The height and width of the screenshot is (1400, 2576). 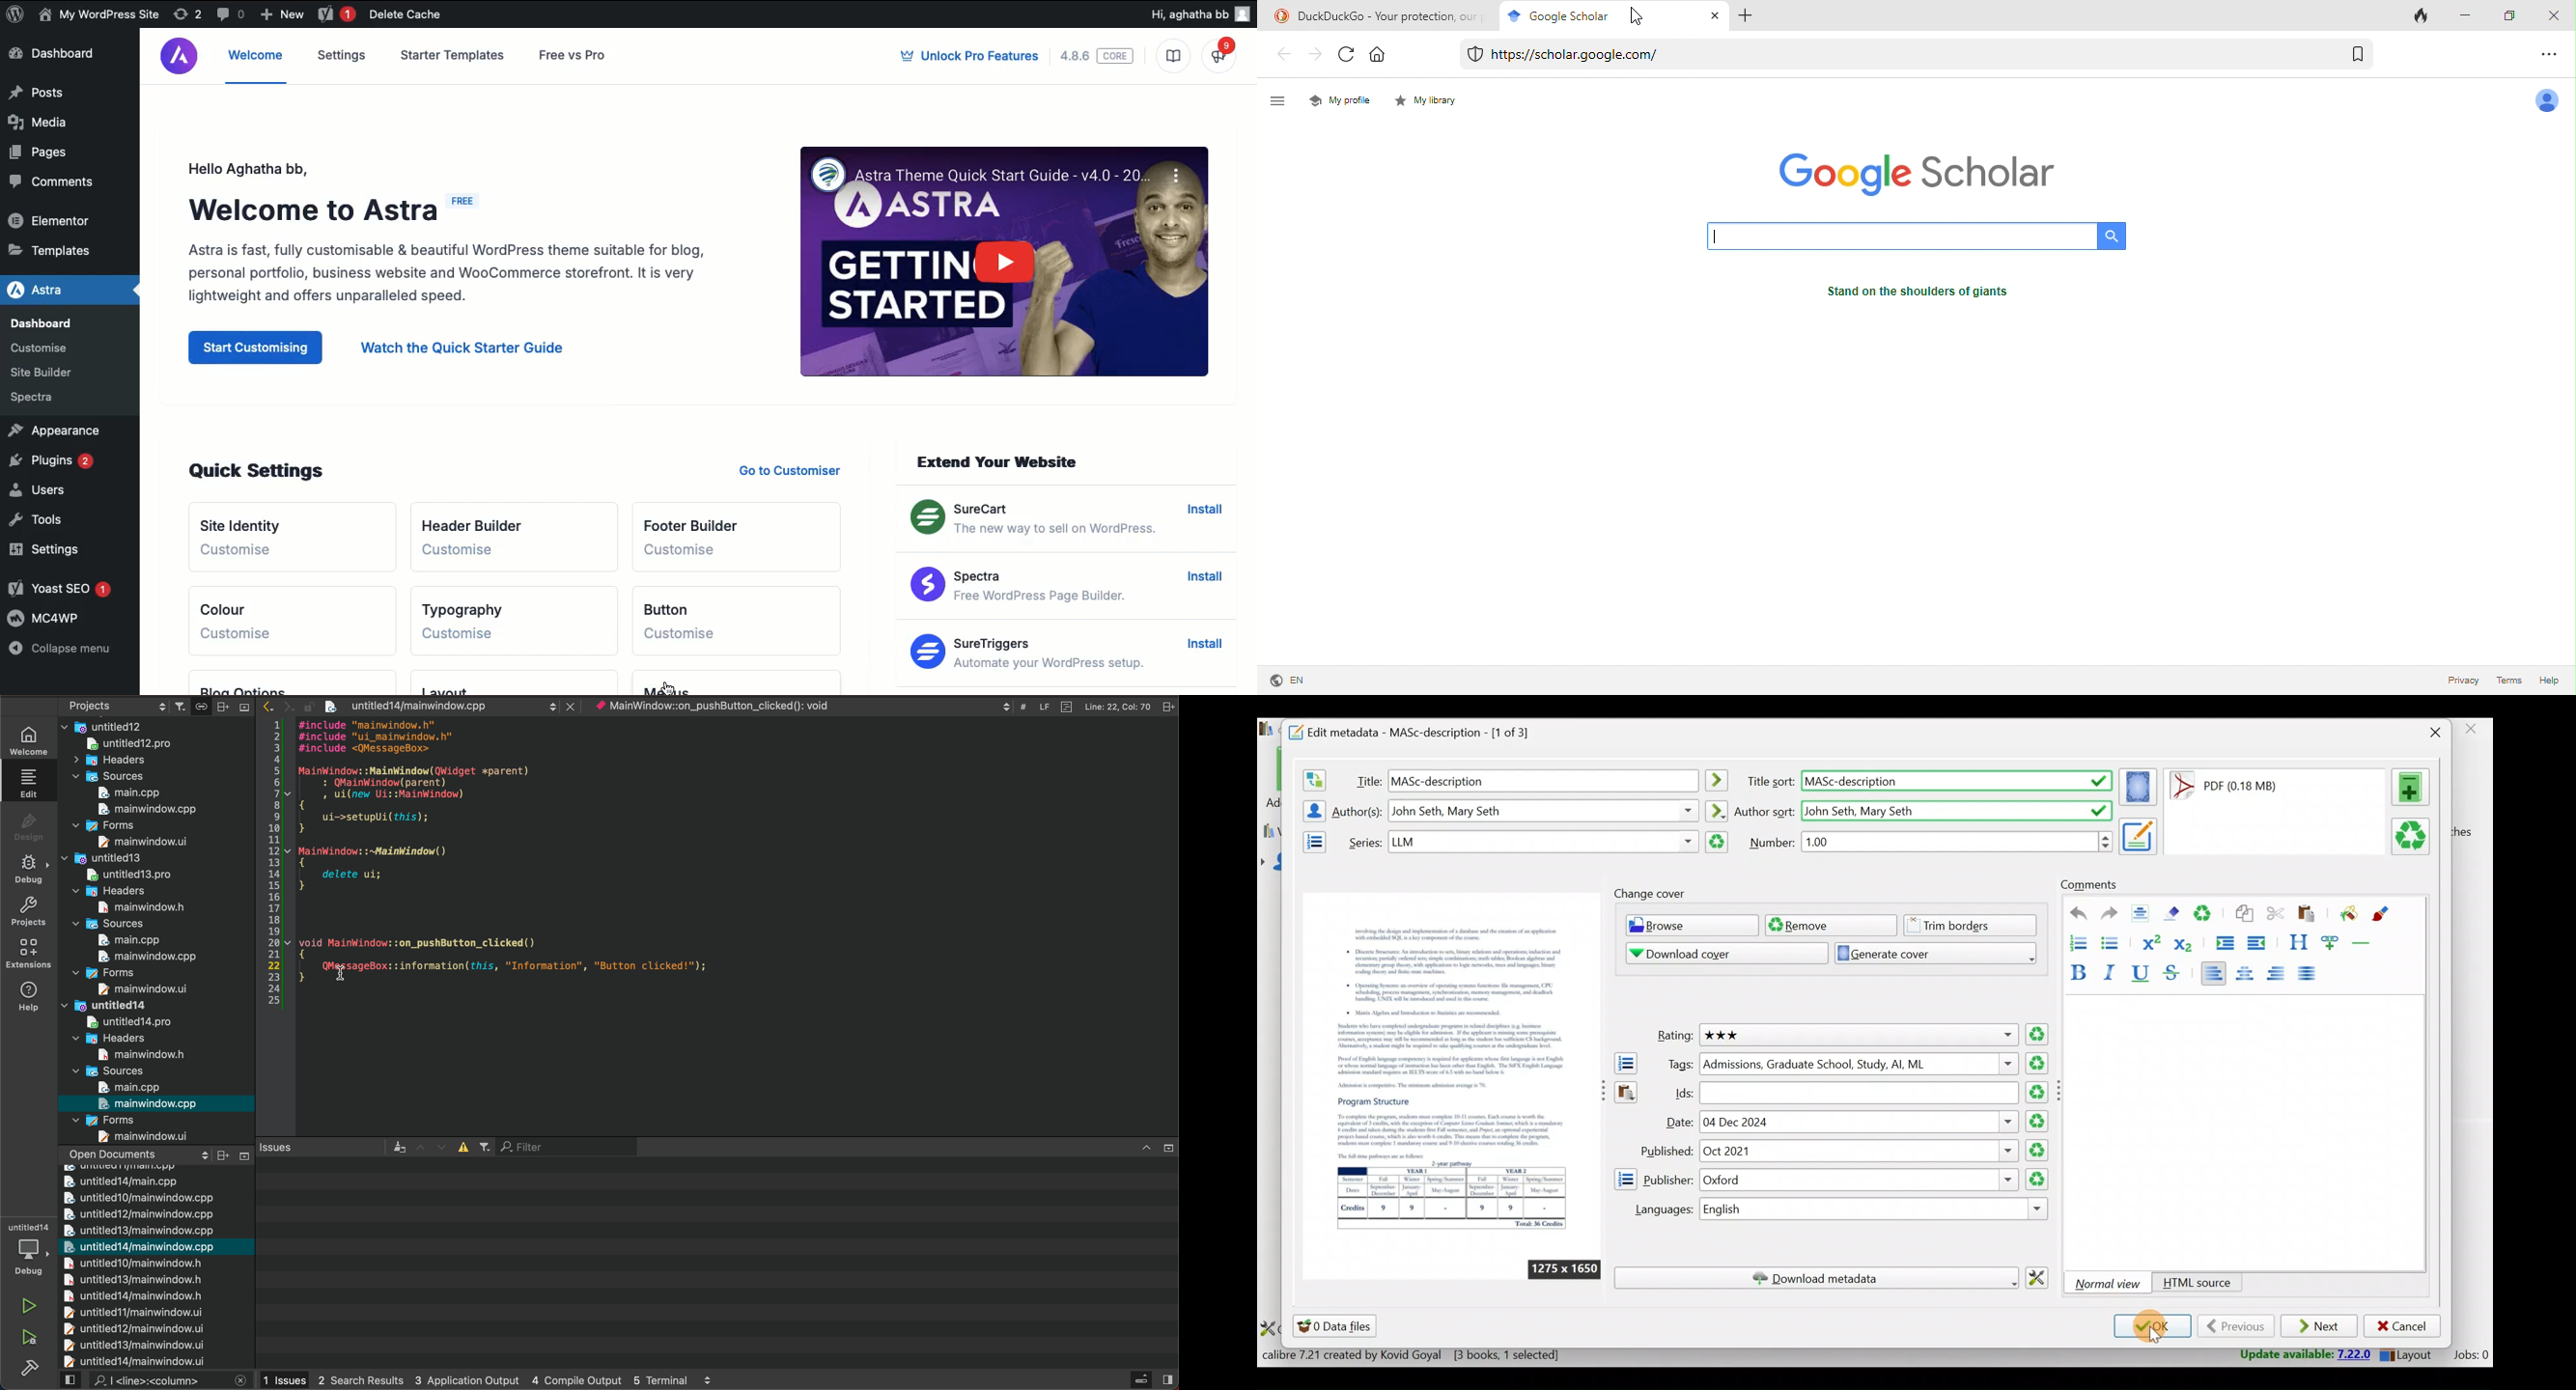 I want to click on cursor, so click(x=666, y=687).